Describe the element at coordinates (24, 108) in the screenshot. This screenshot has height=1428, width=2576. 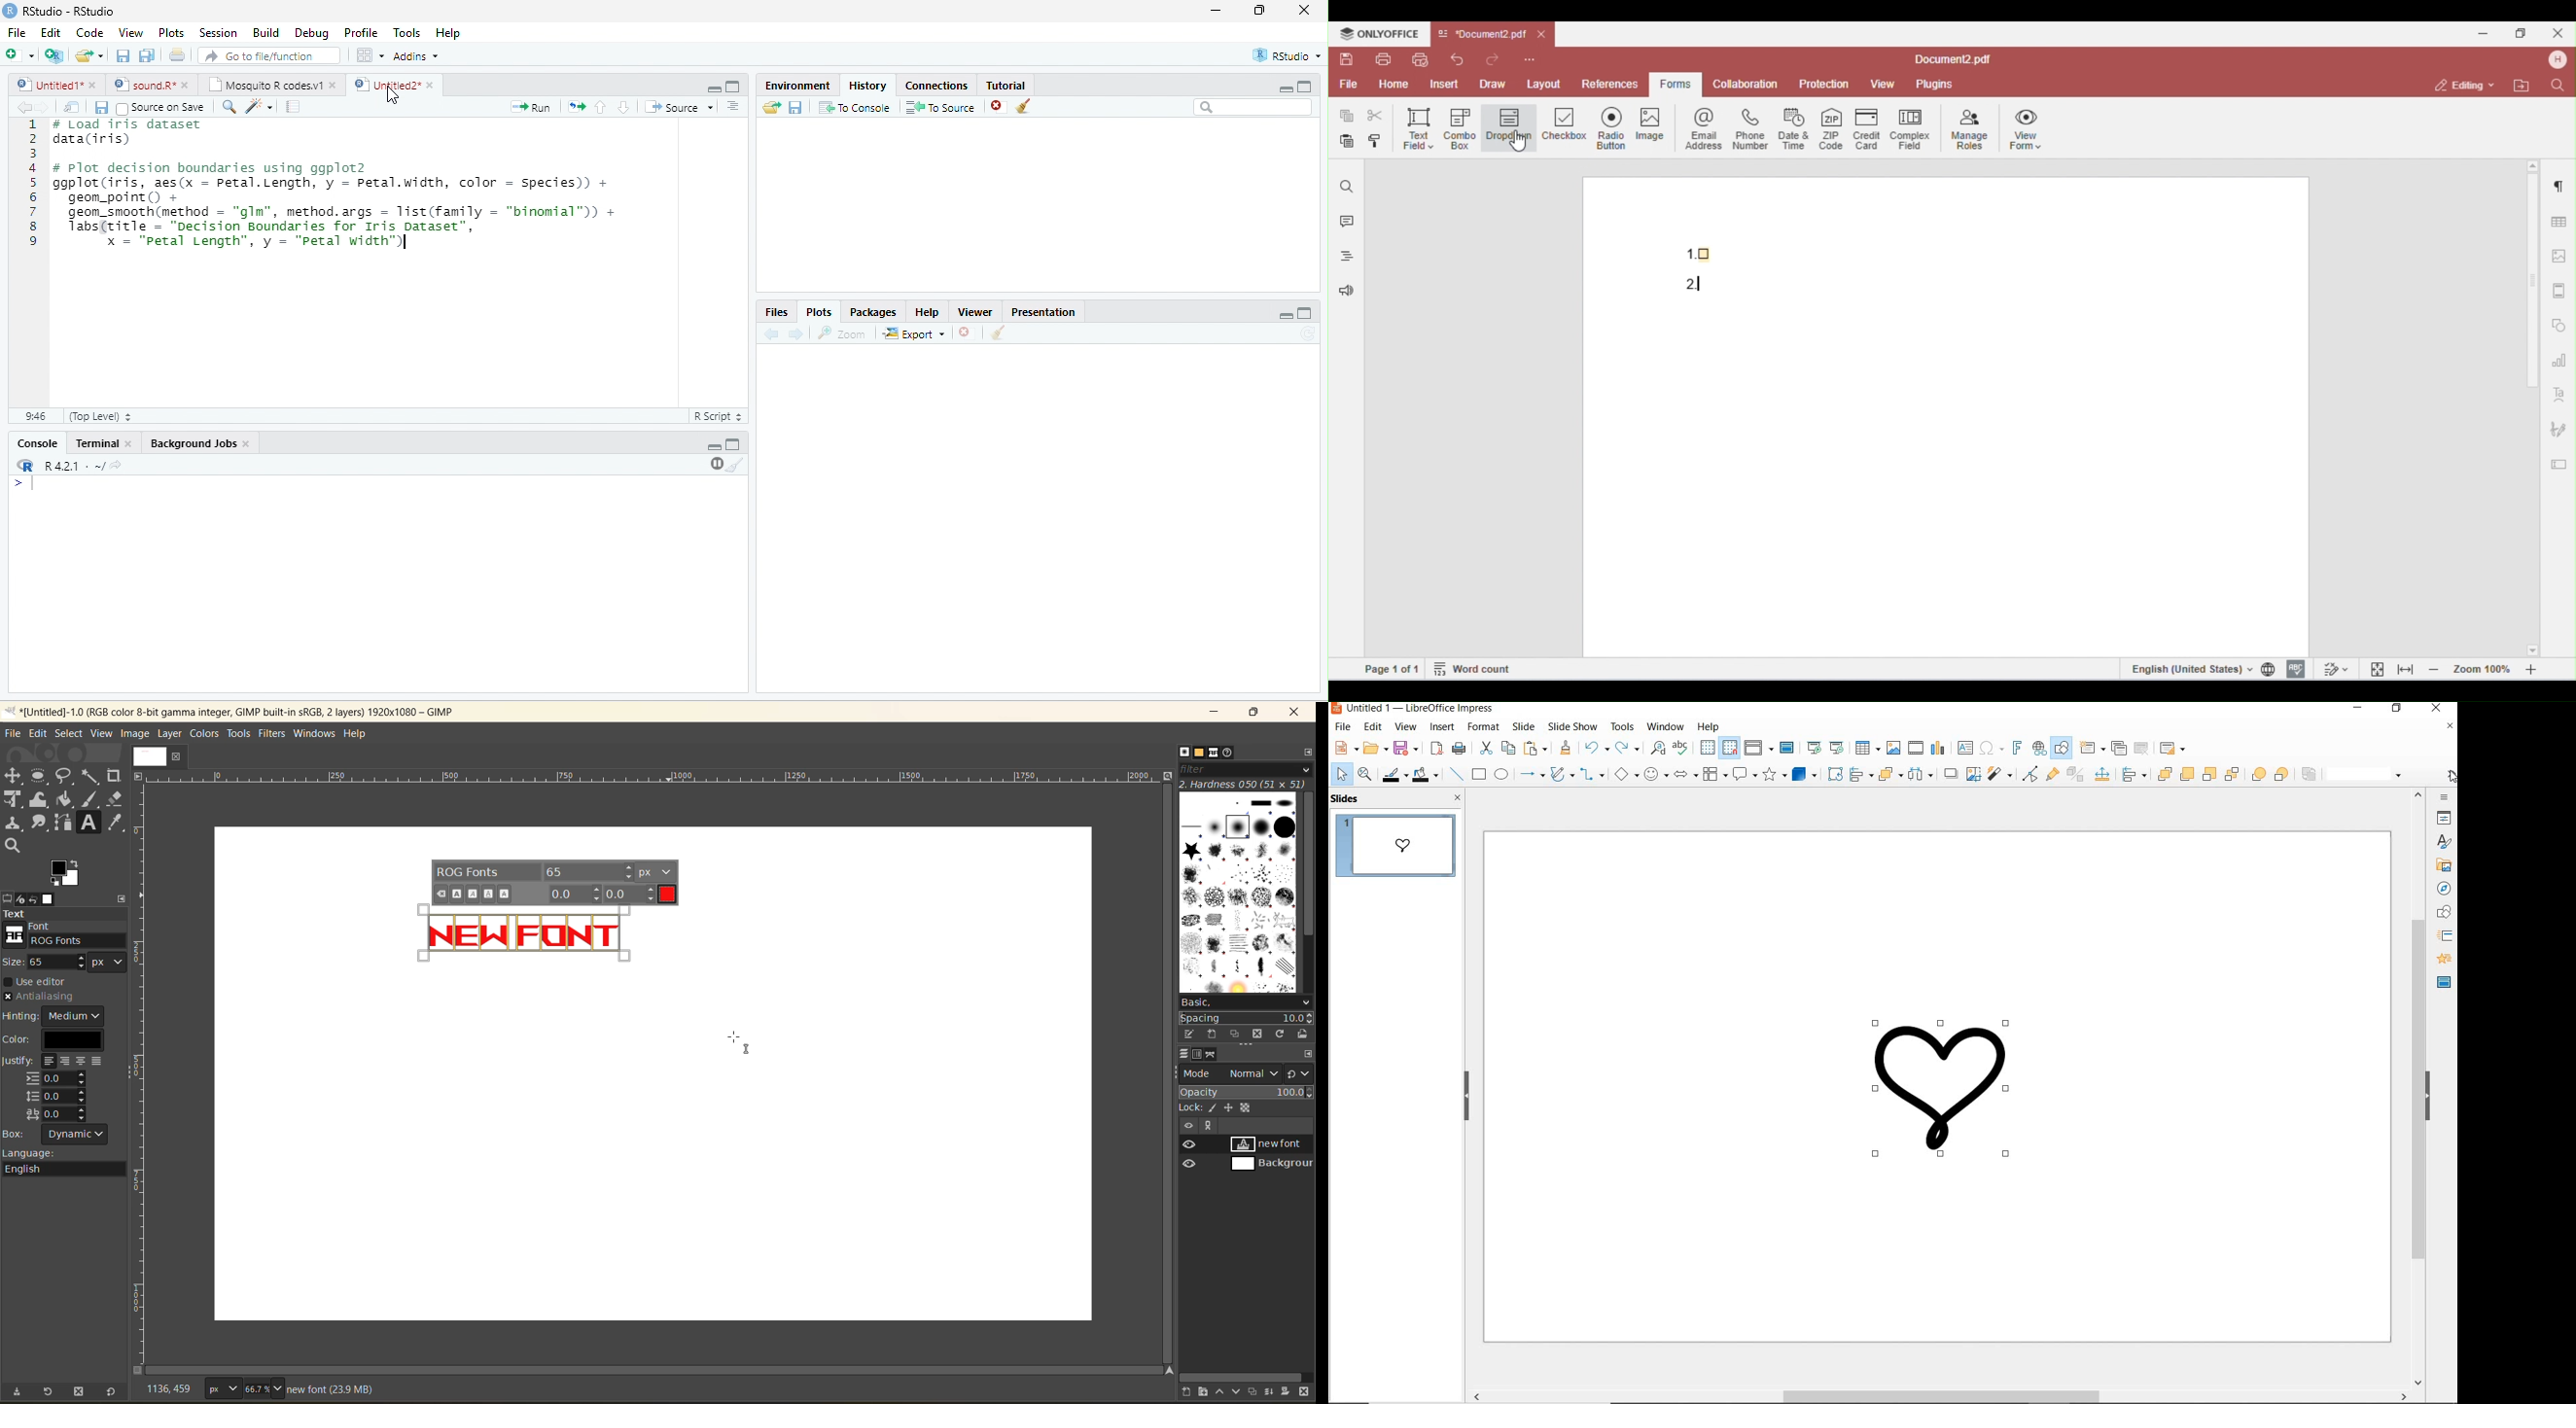
I see `back` at that location.